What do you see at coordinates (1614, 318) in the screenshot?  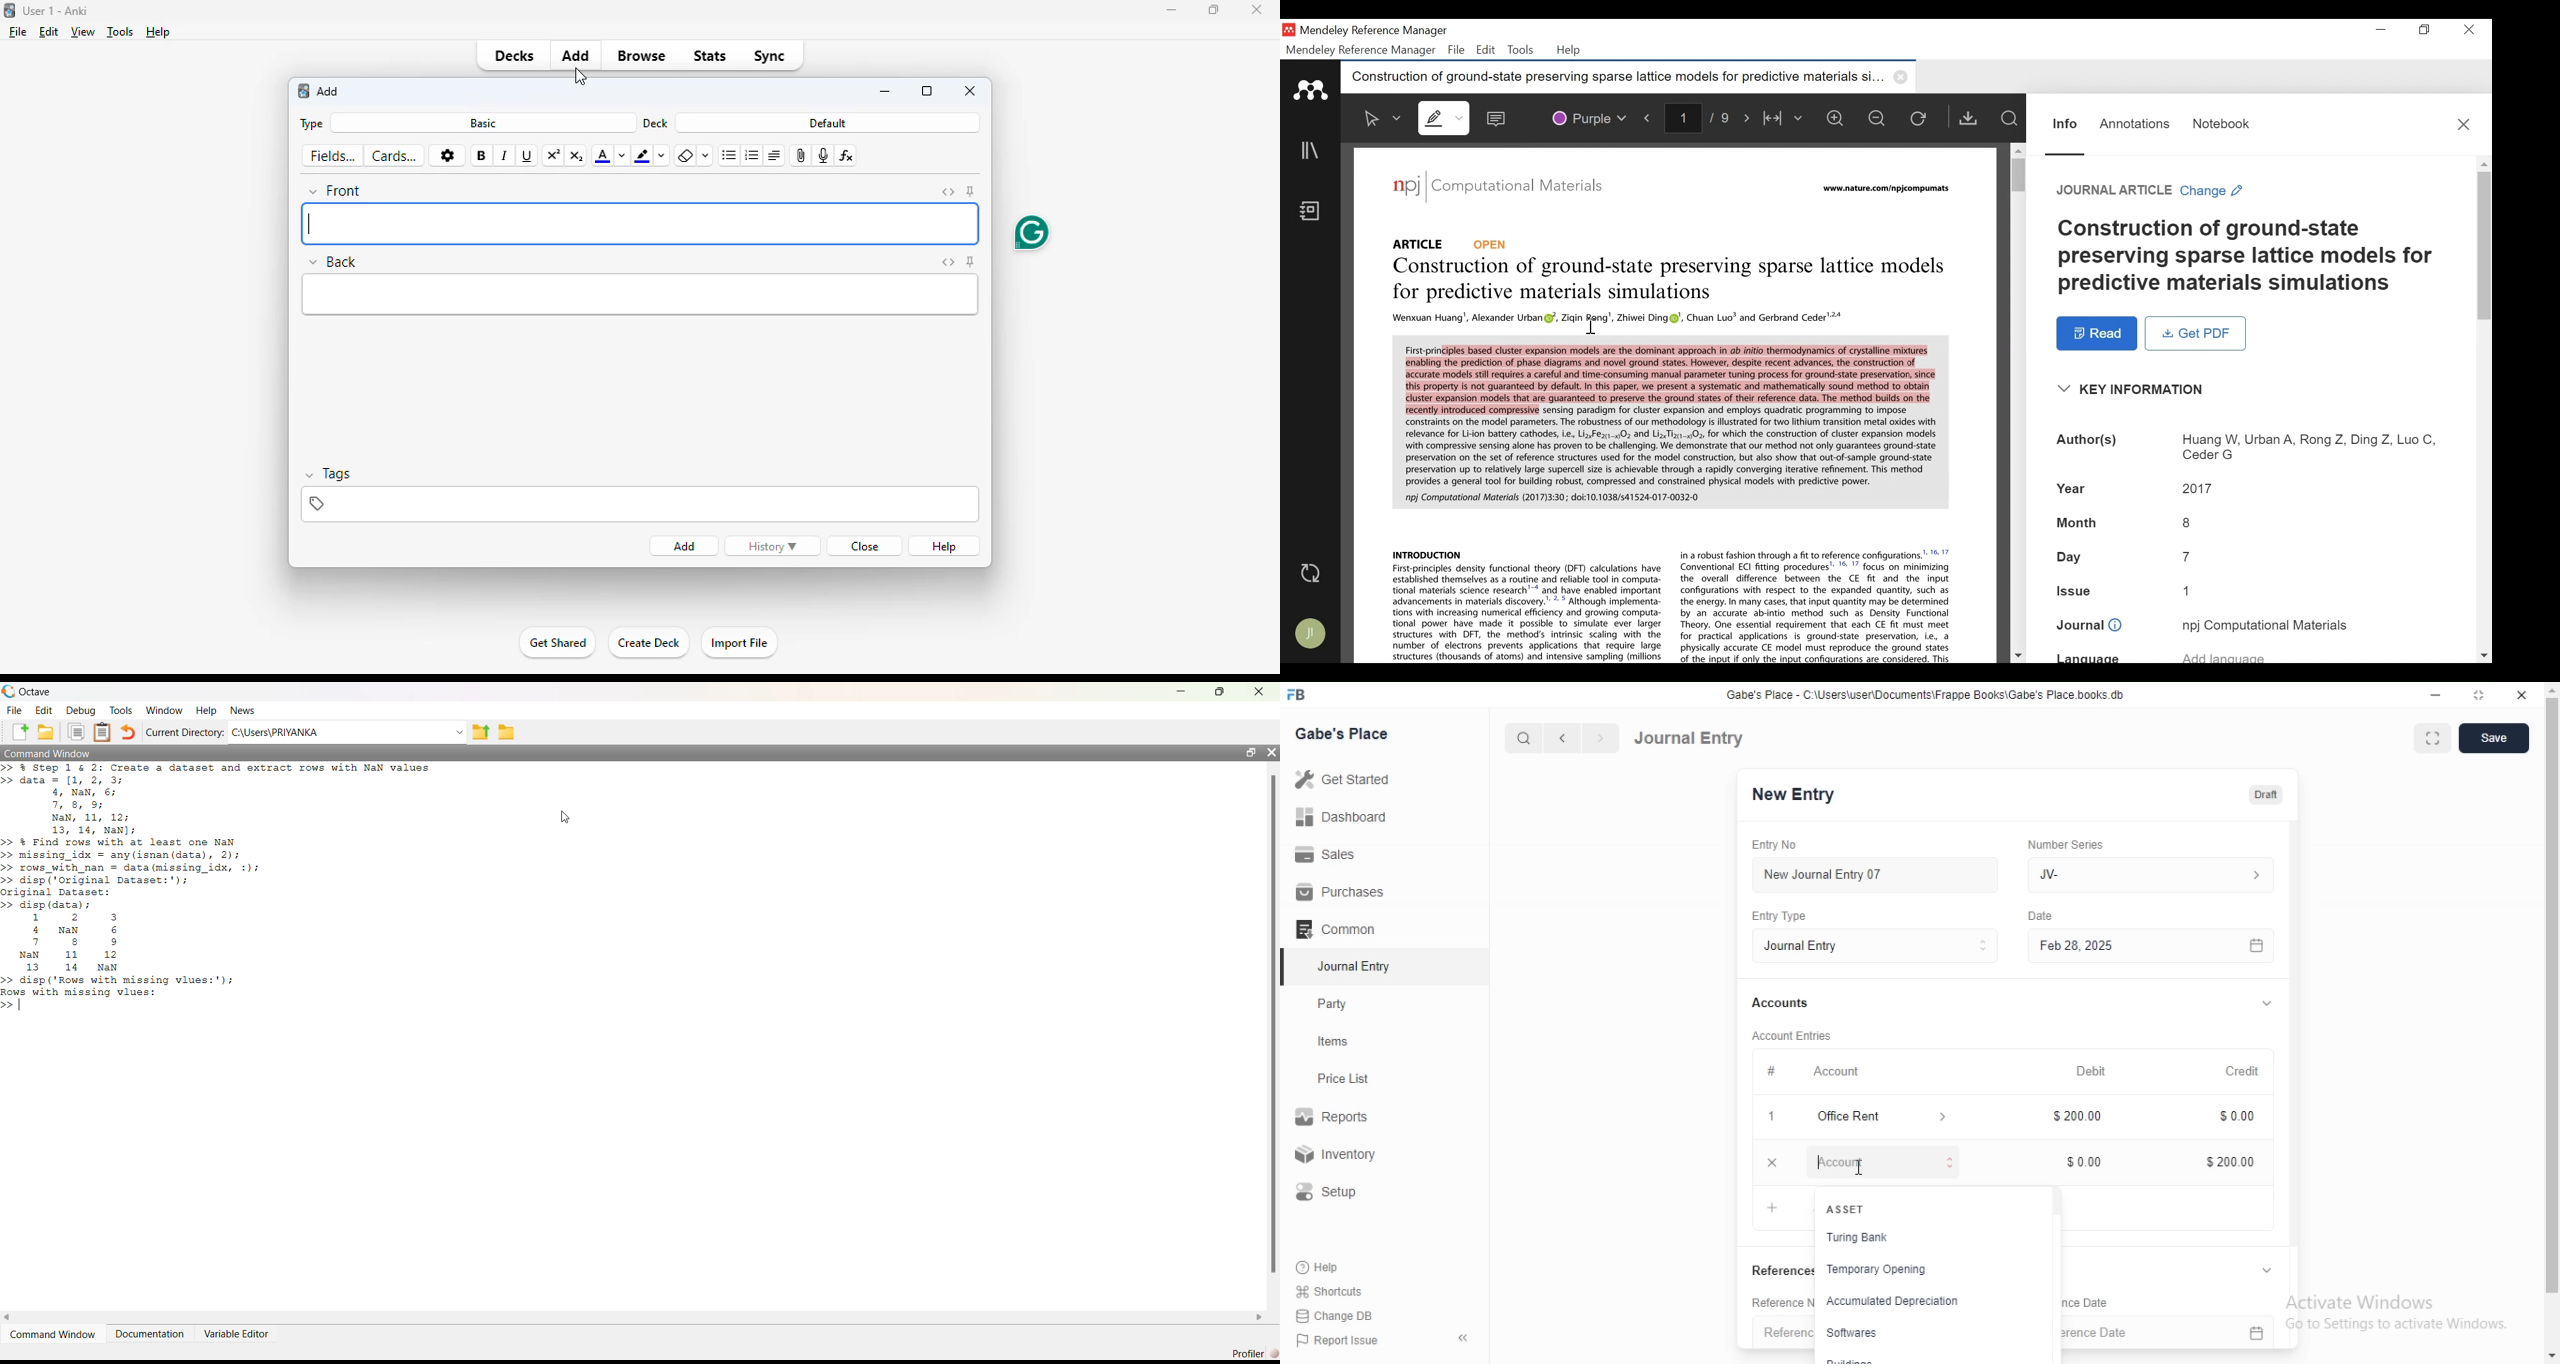 I see `Authors` at bounding box center [1614, 318].